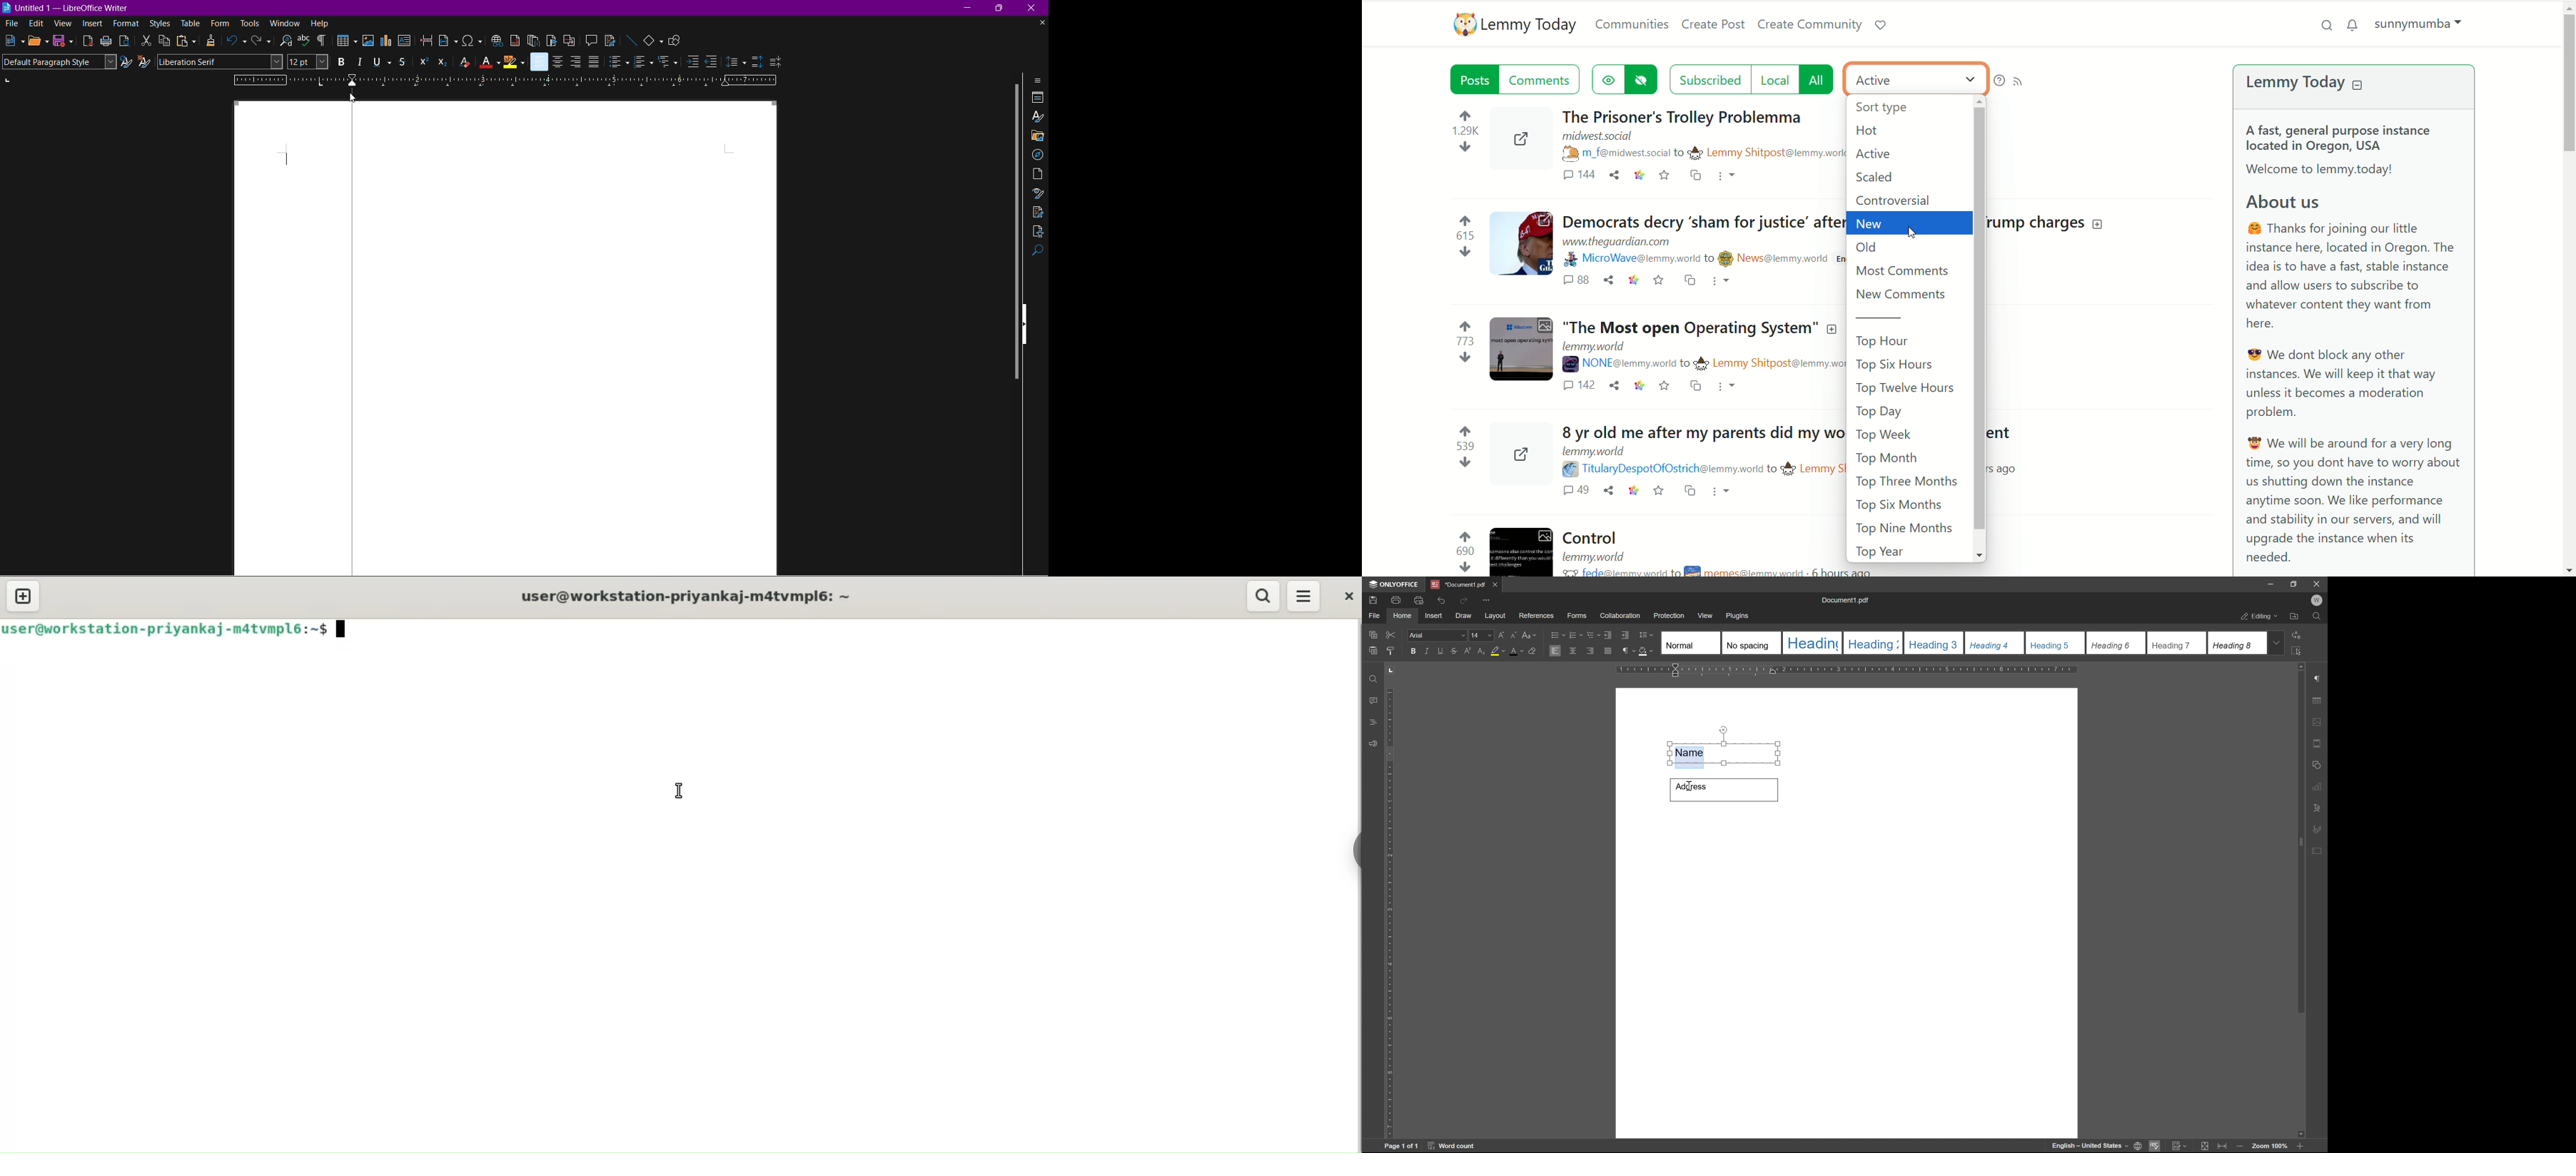 The height and width of the screenshot is (1176, 2576). What do you see at coordinates (559, 61) in the screenshot?
I see `Align Center` at bounding box center [559, 61].